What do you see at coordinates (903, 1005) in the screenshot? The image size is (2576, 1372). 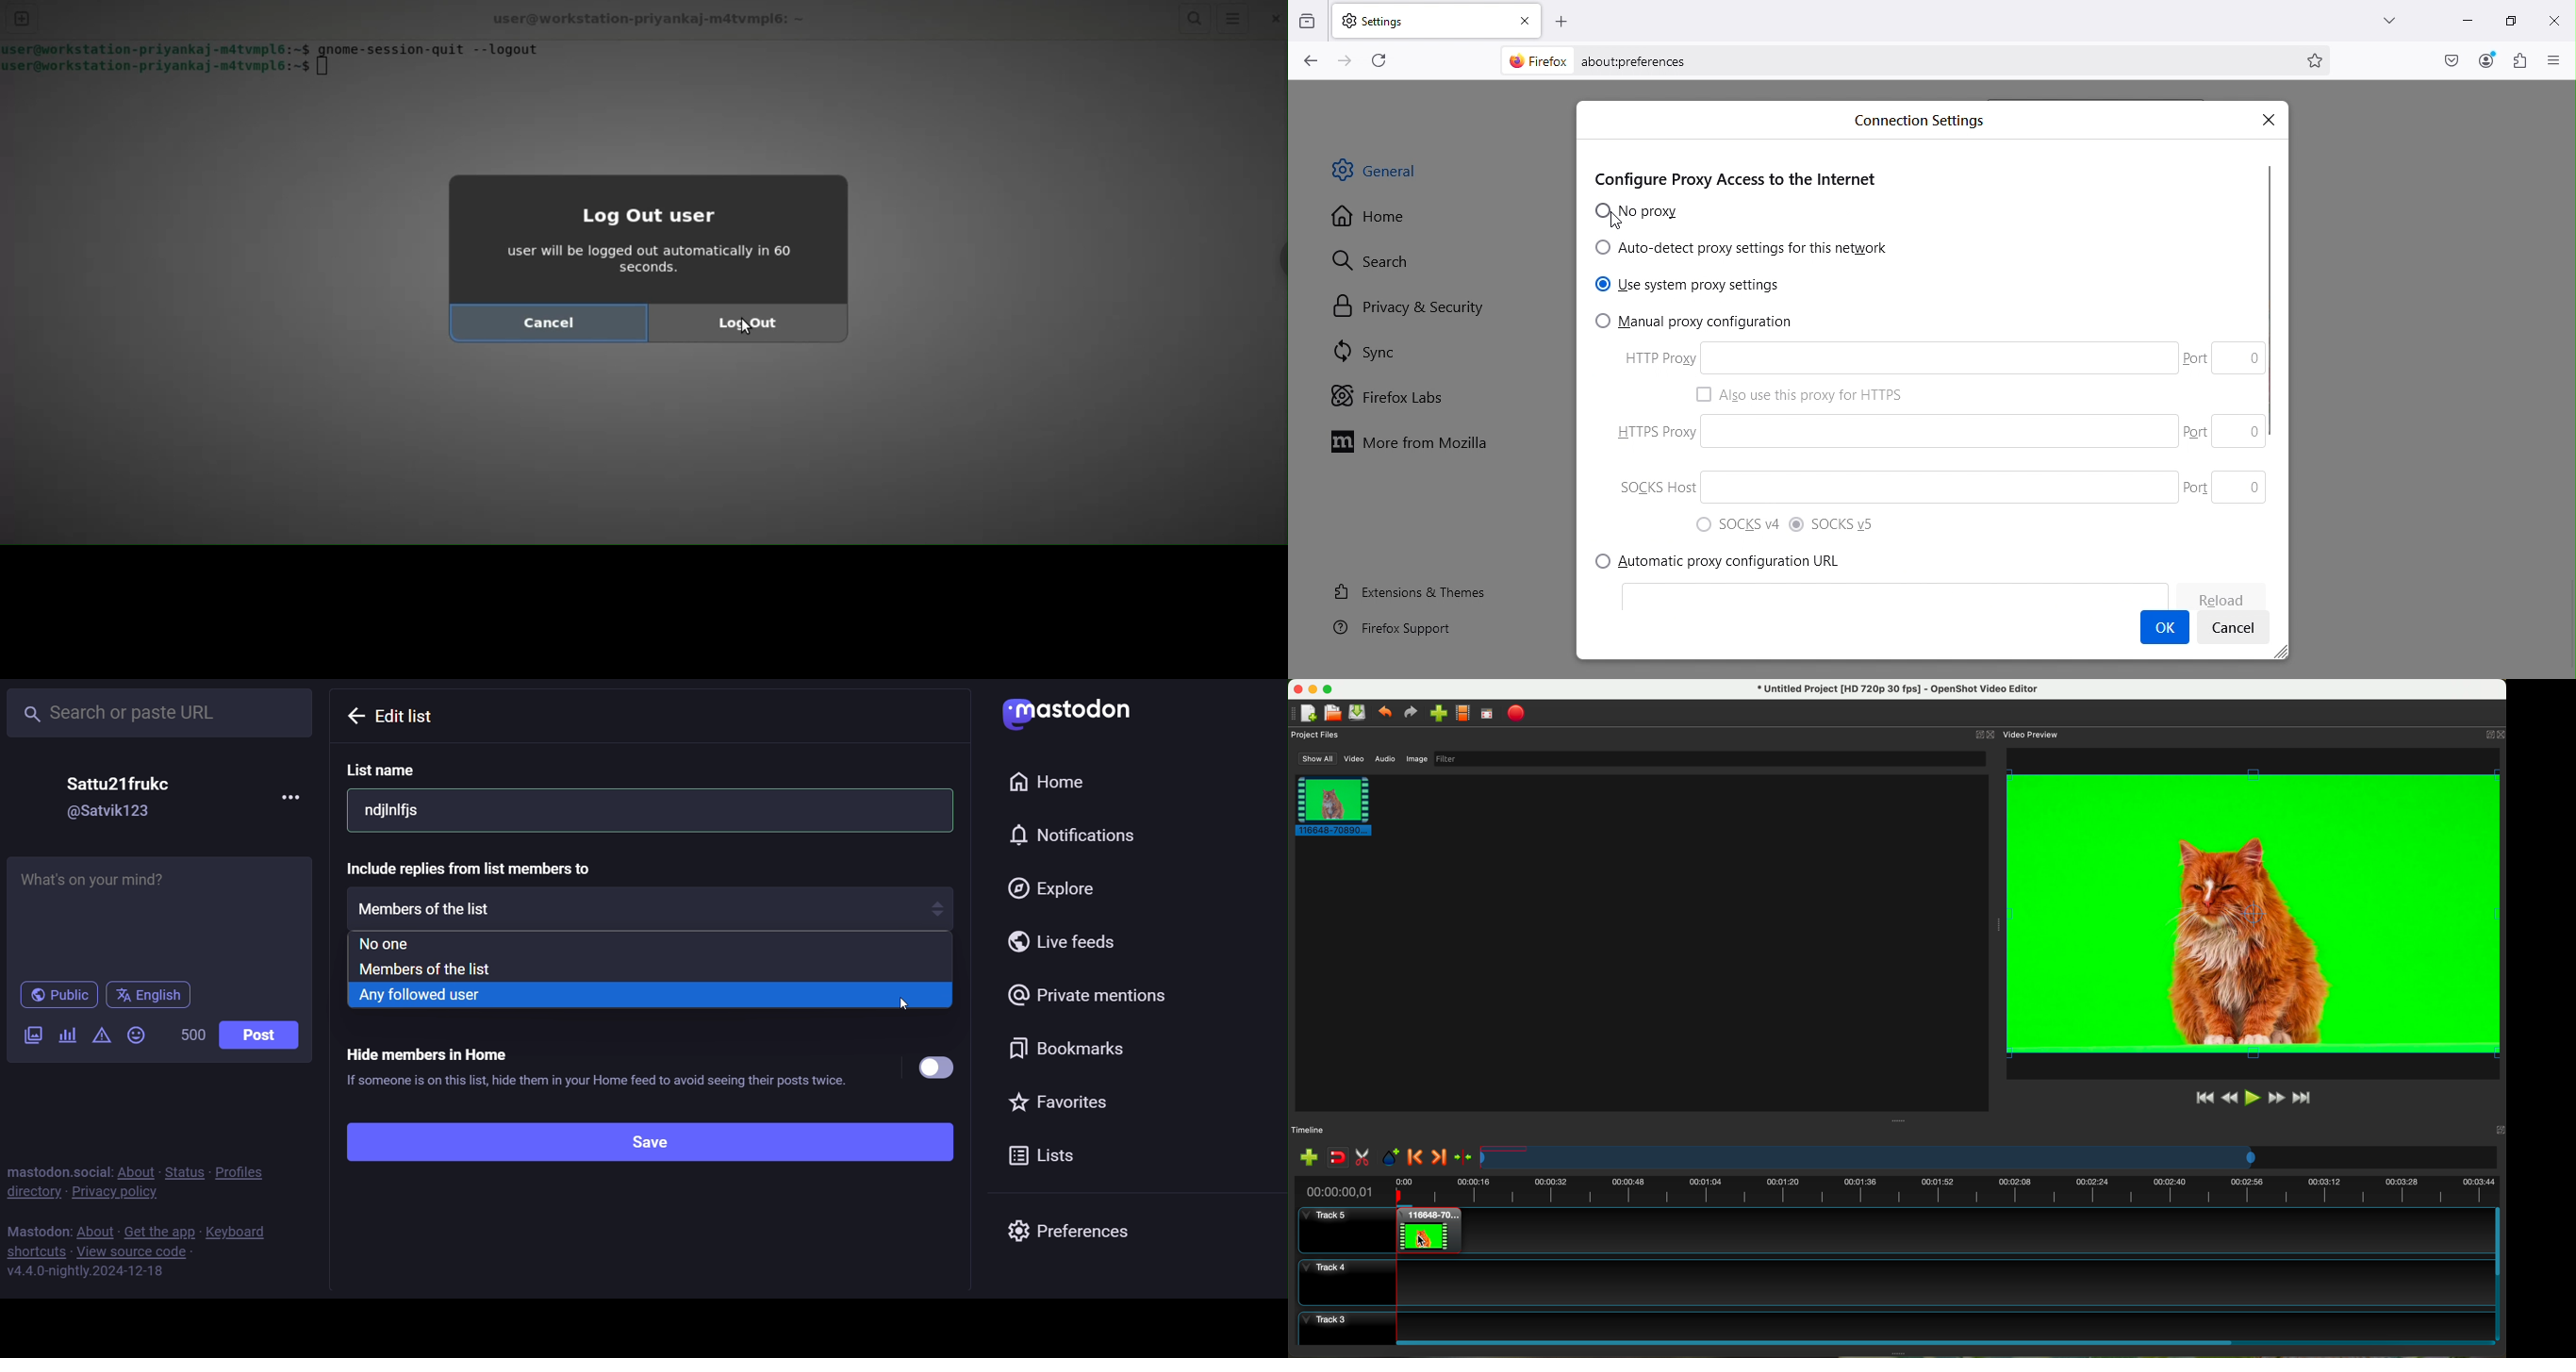 I see `cursor` at bounding box center [903, 1005].